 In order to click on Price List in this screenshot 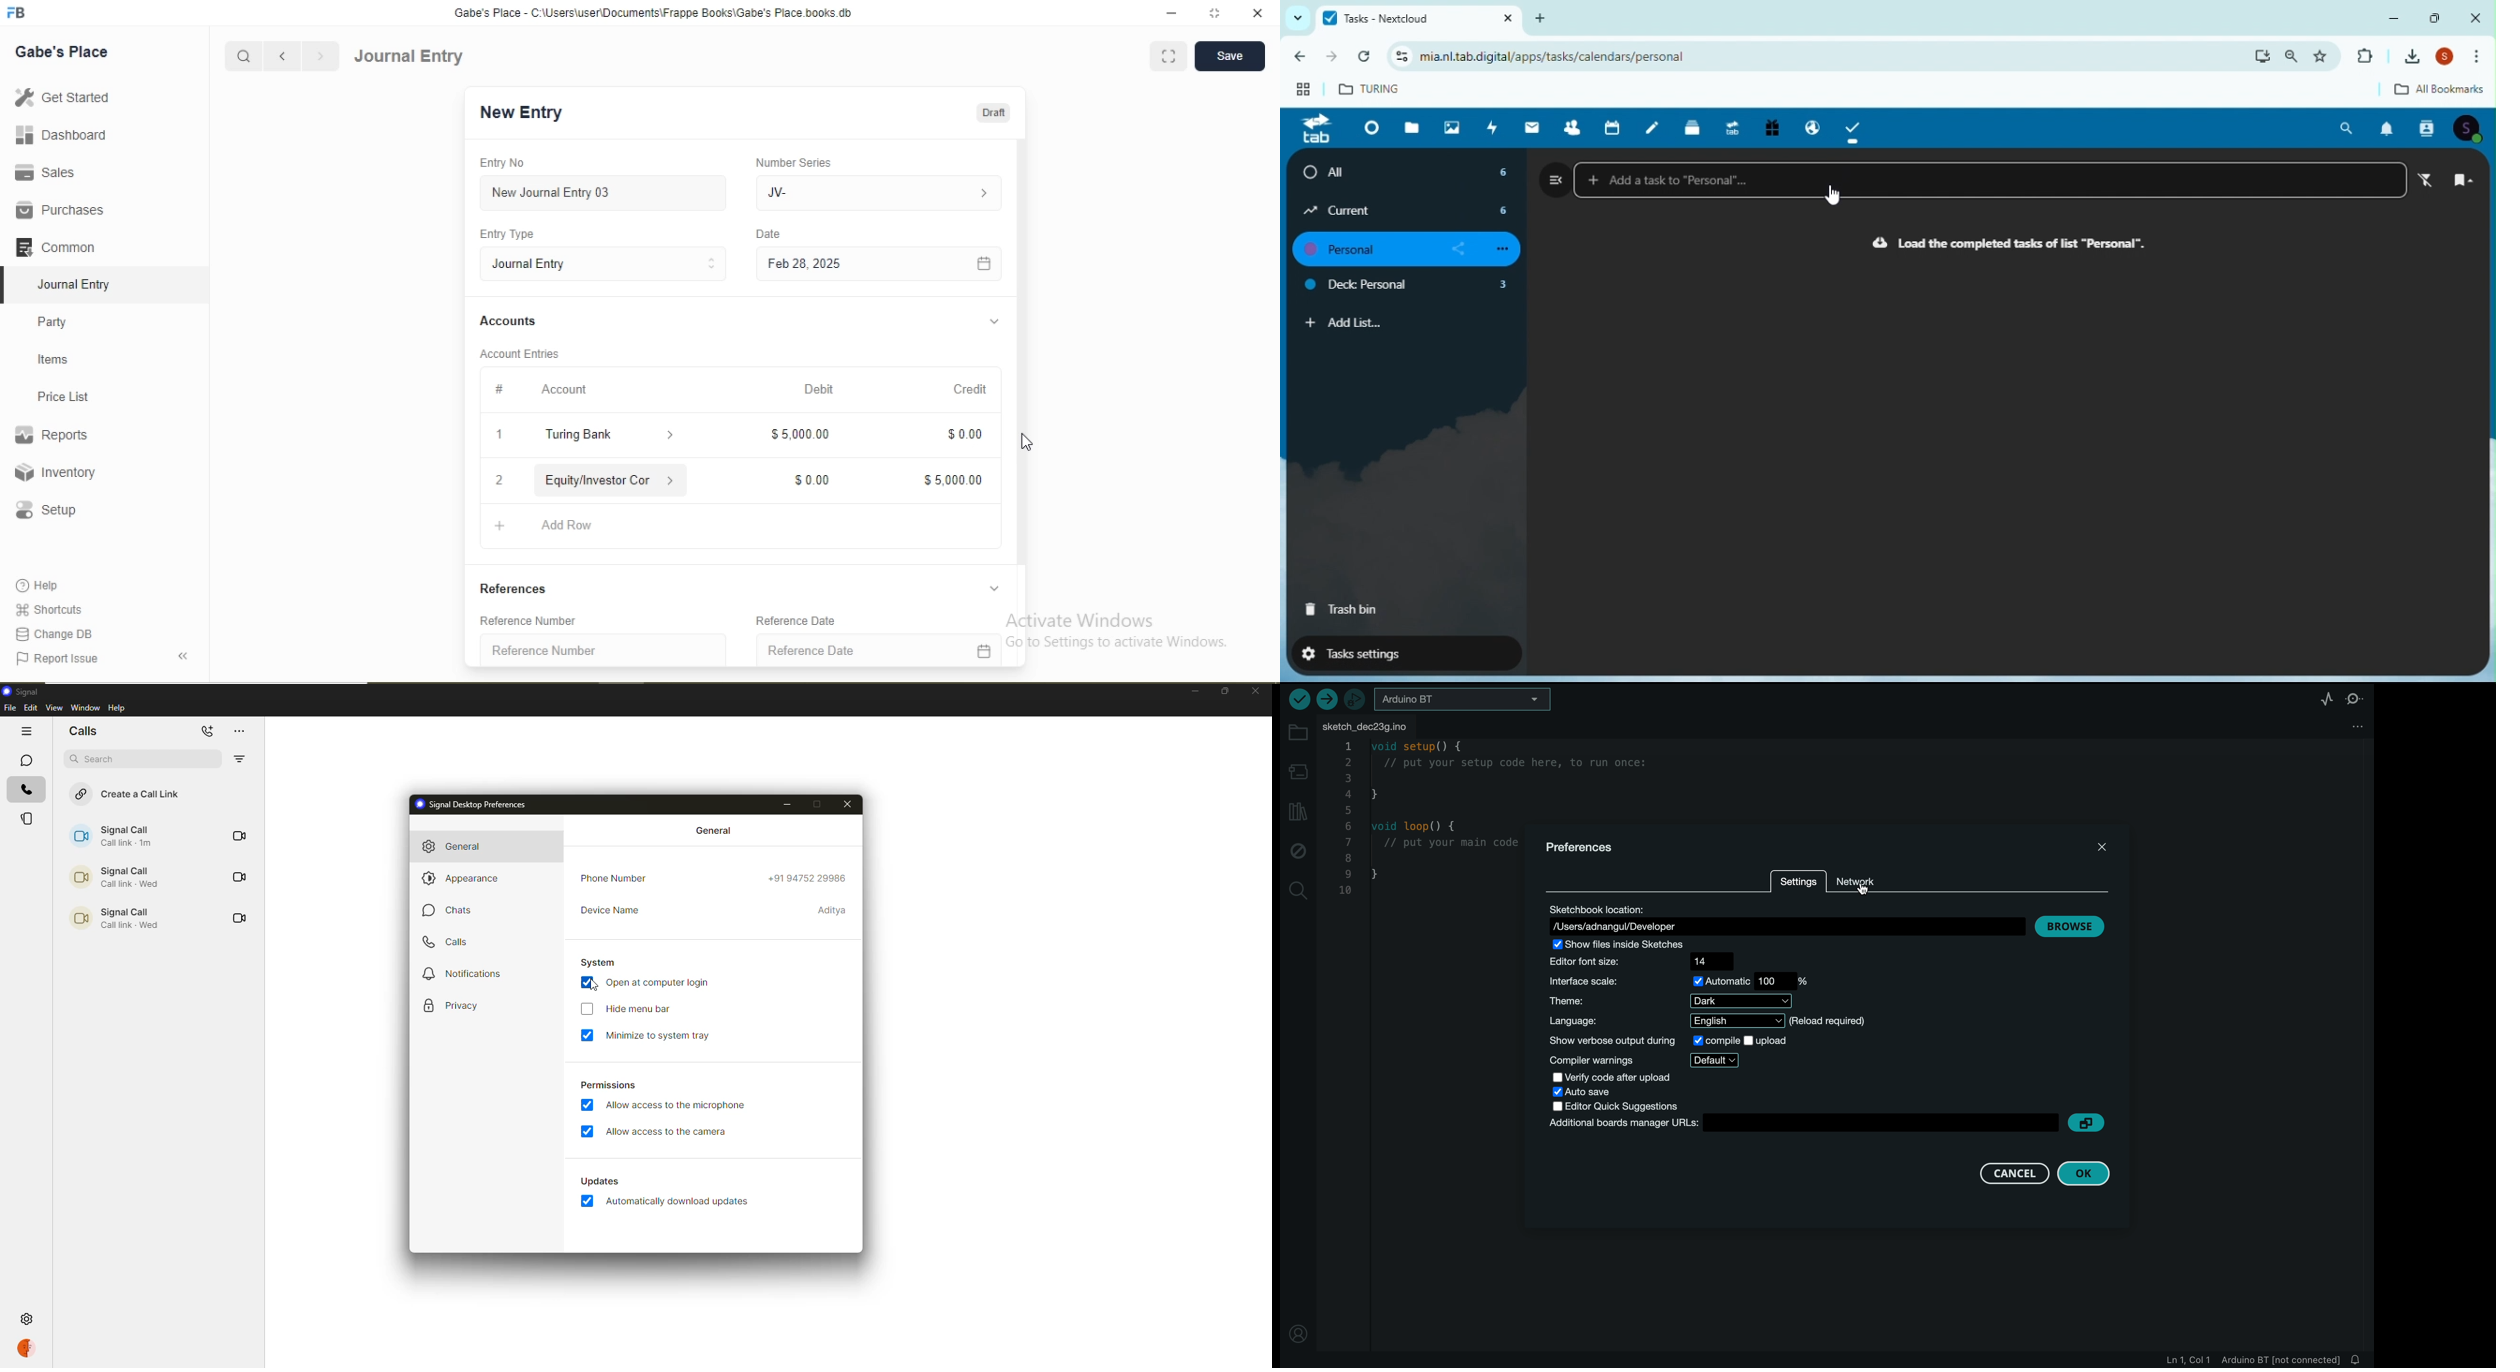, I will do `click(62, 397)`.